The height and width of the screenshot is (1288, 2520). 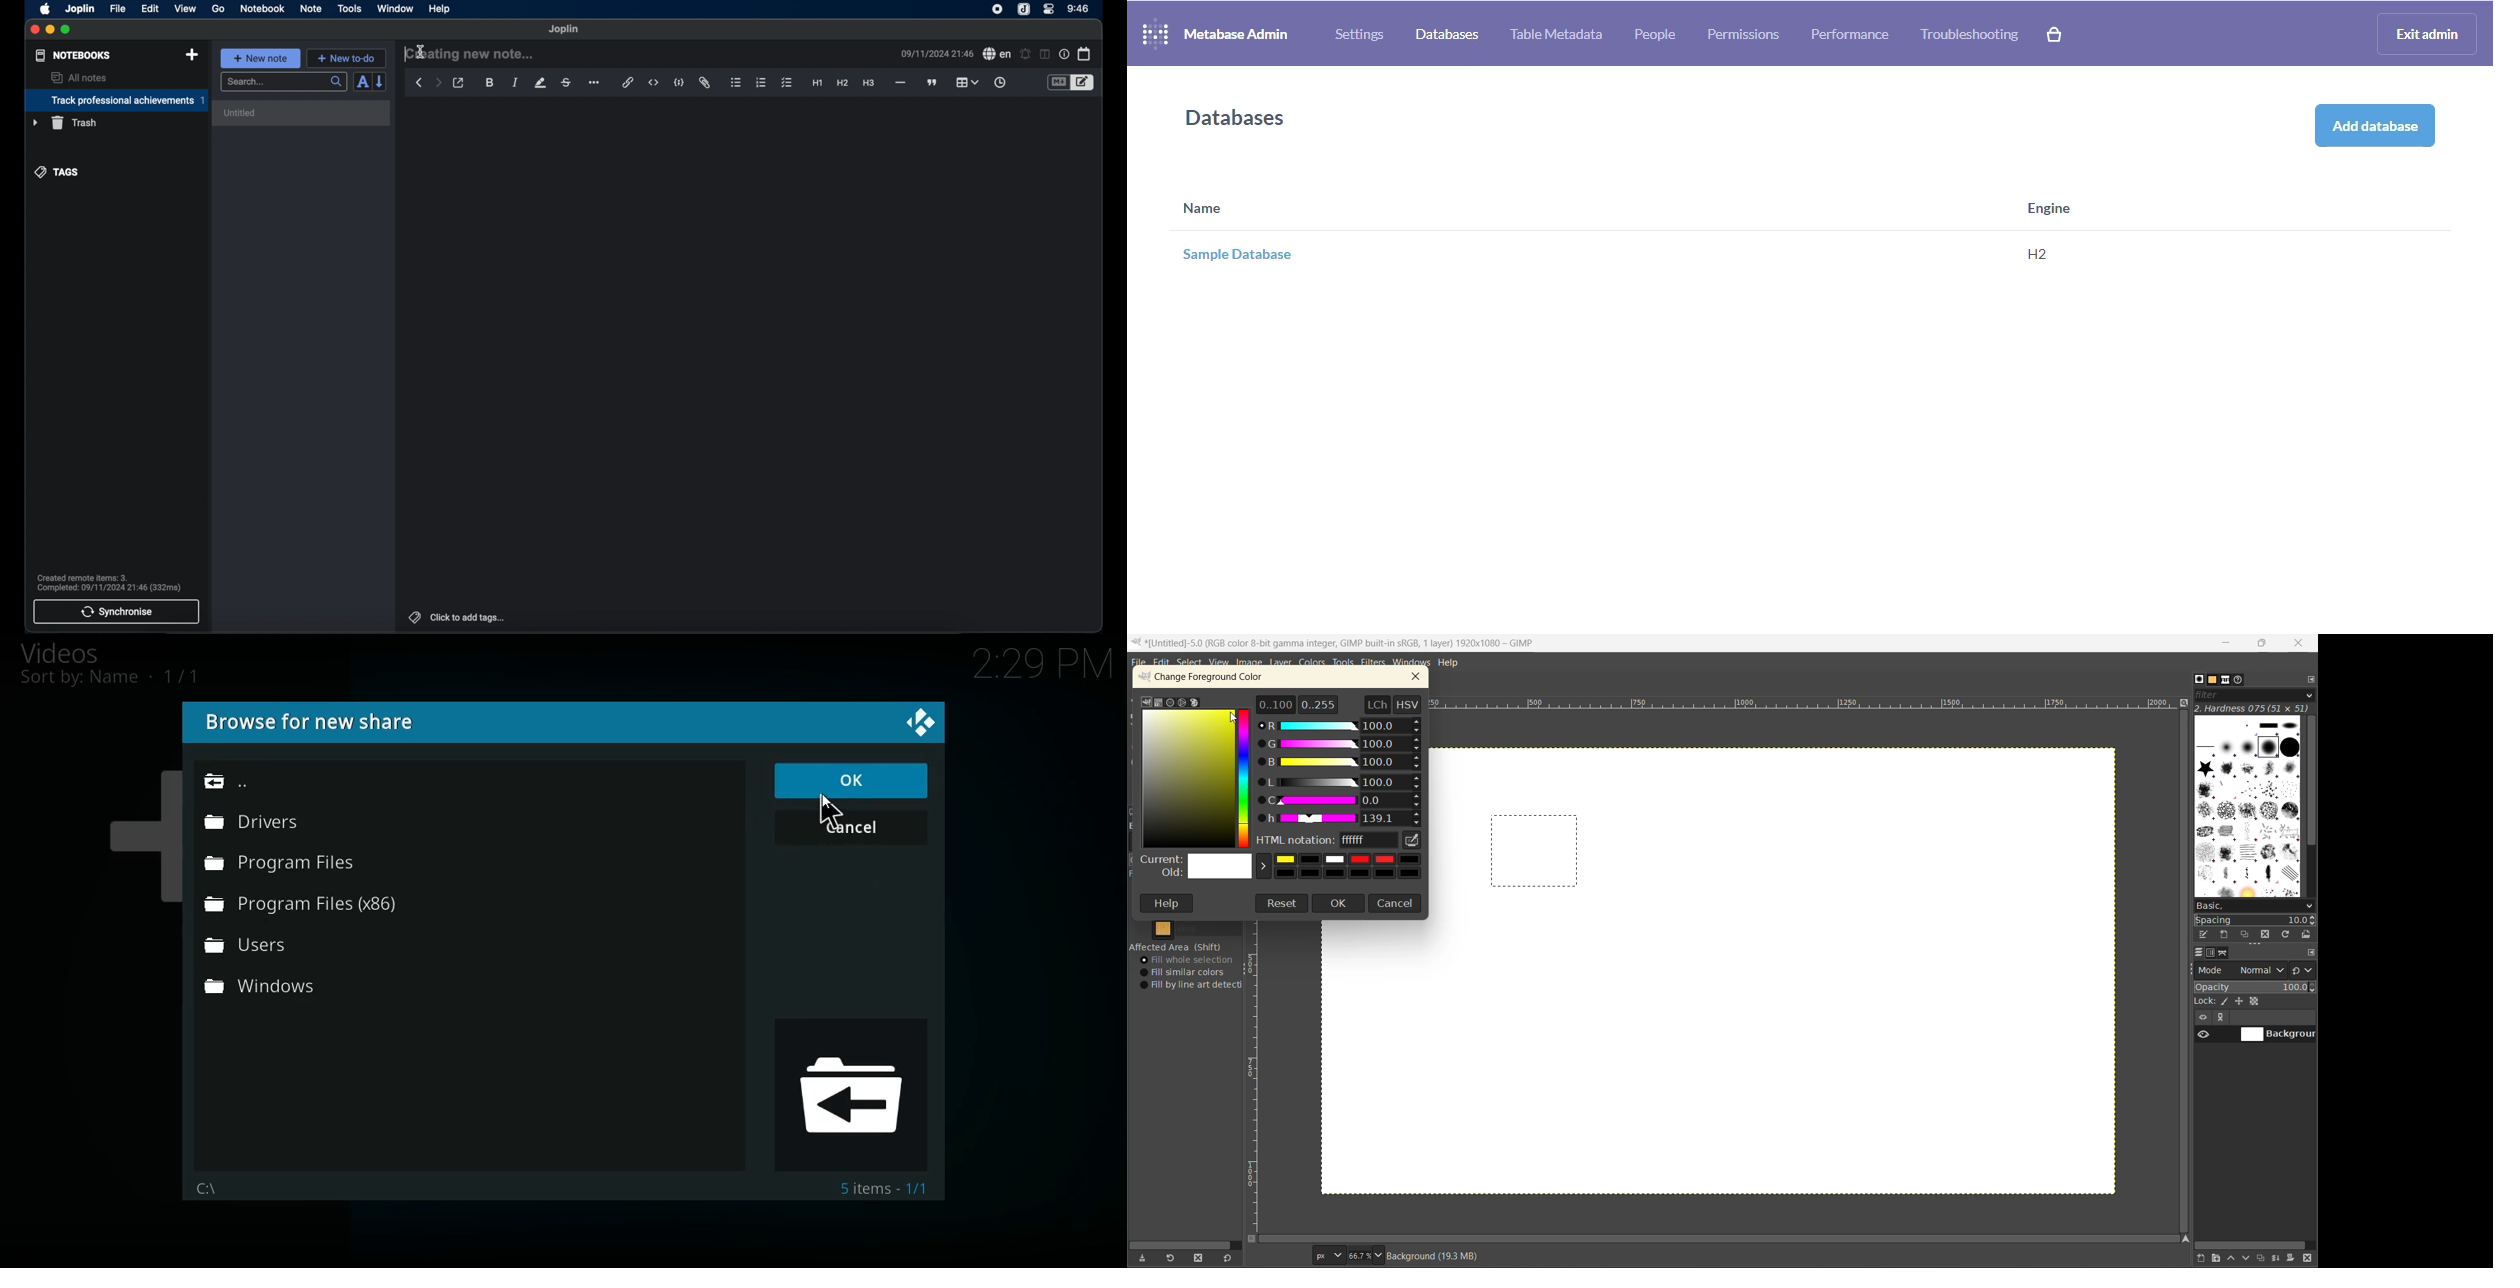 I want to click on set alarm, so click(x=1025, y=53).